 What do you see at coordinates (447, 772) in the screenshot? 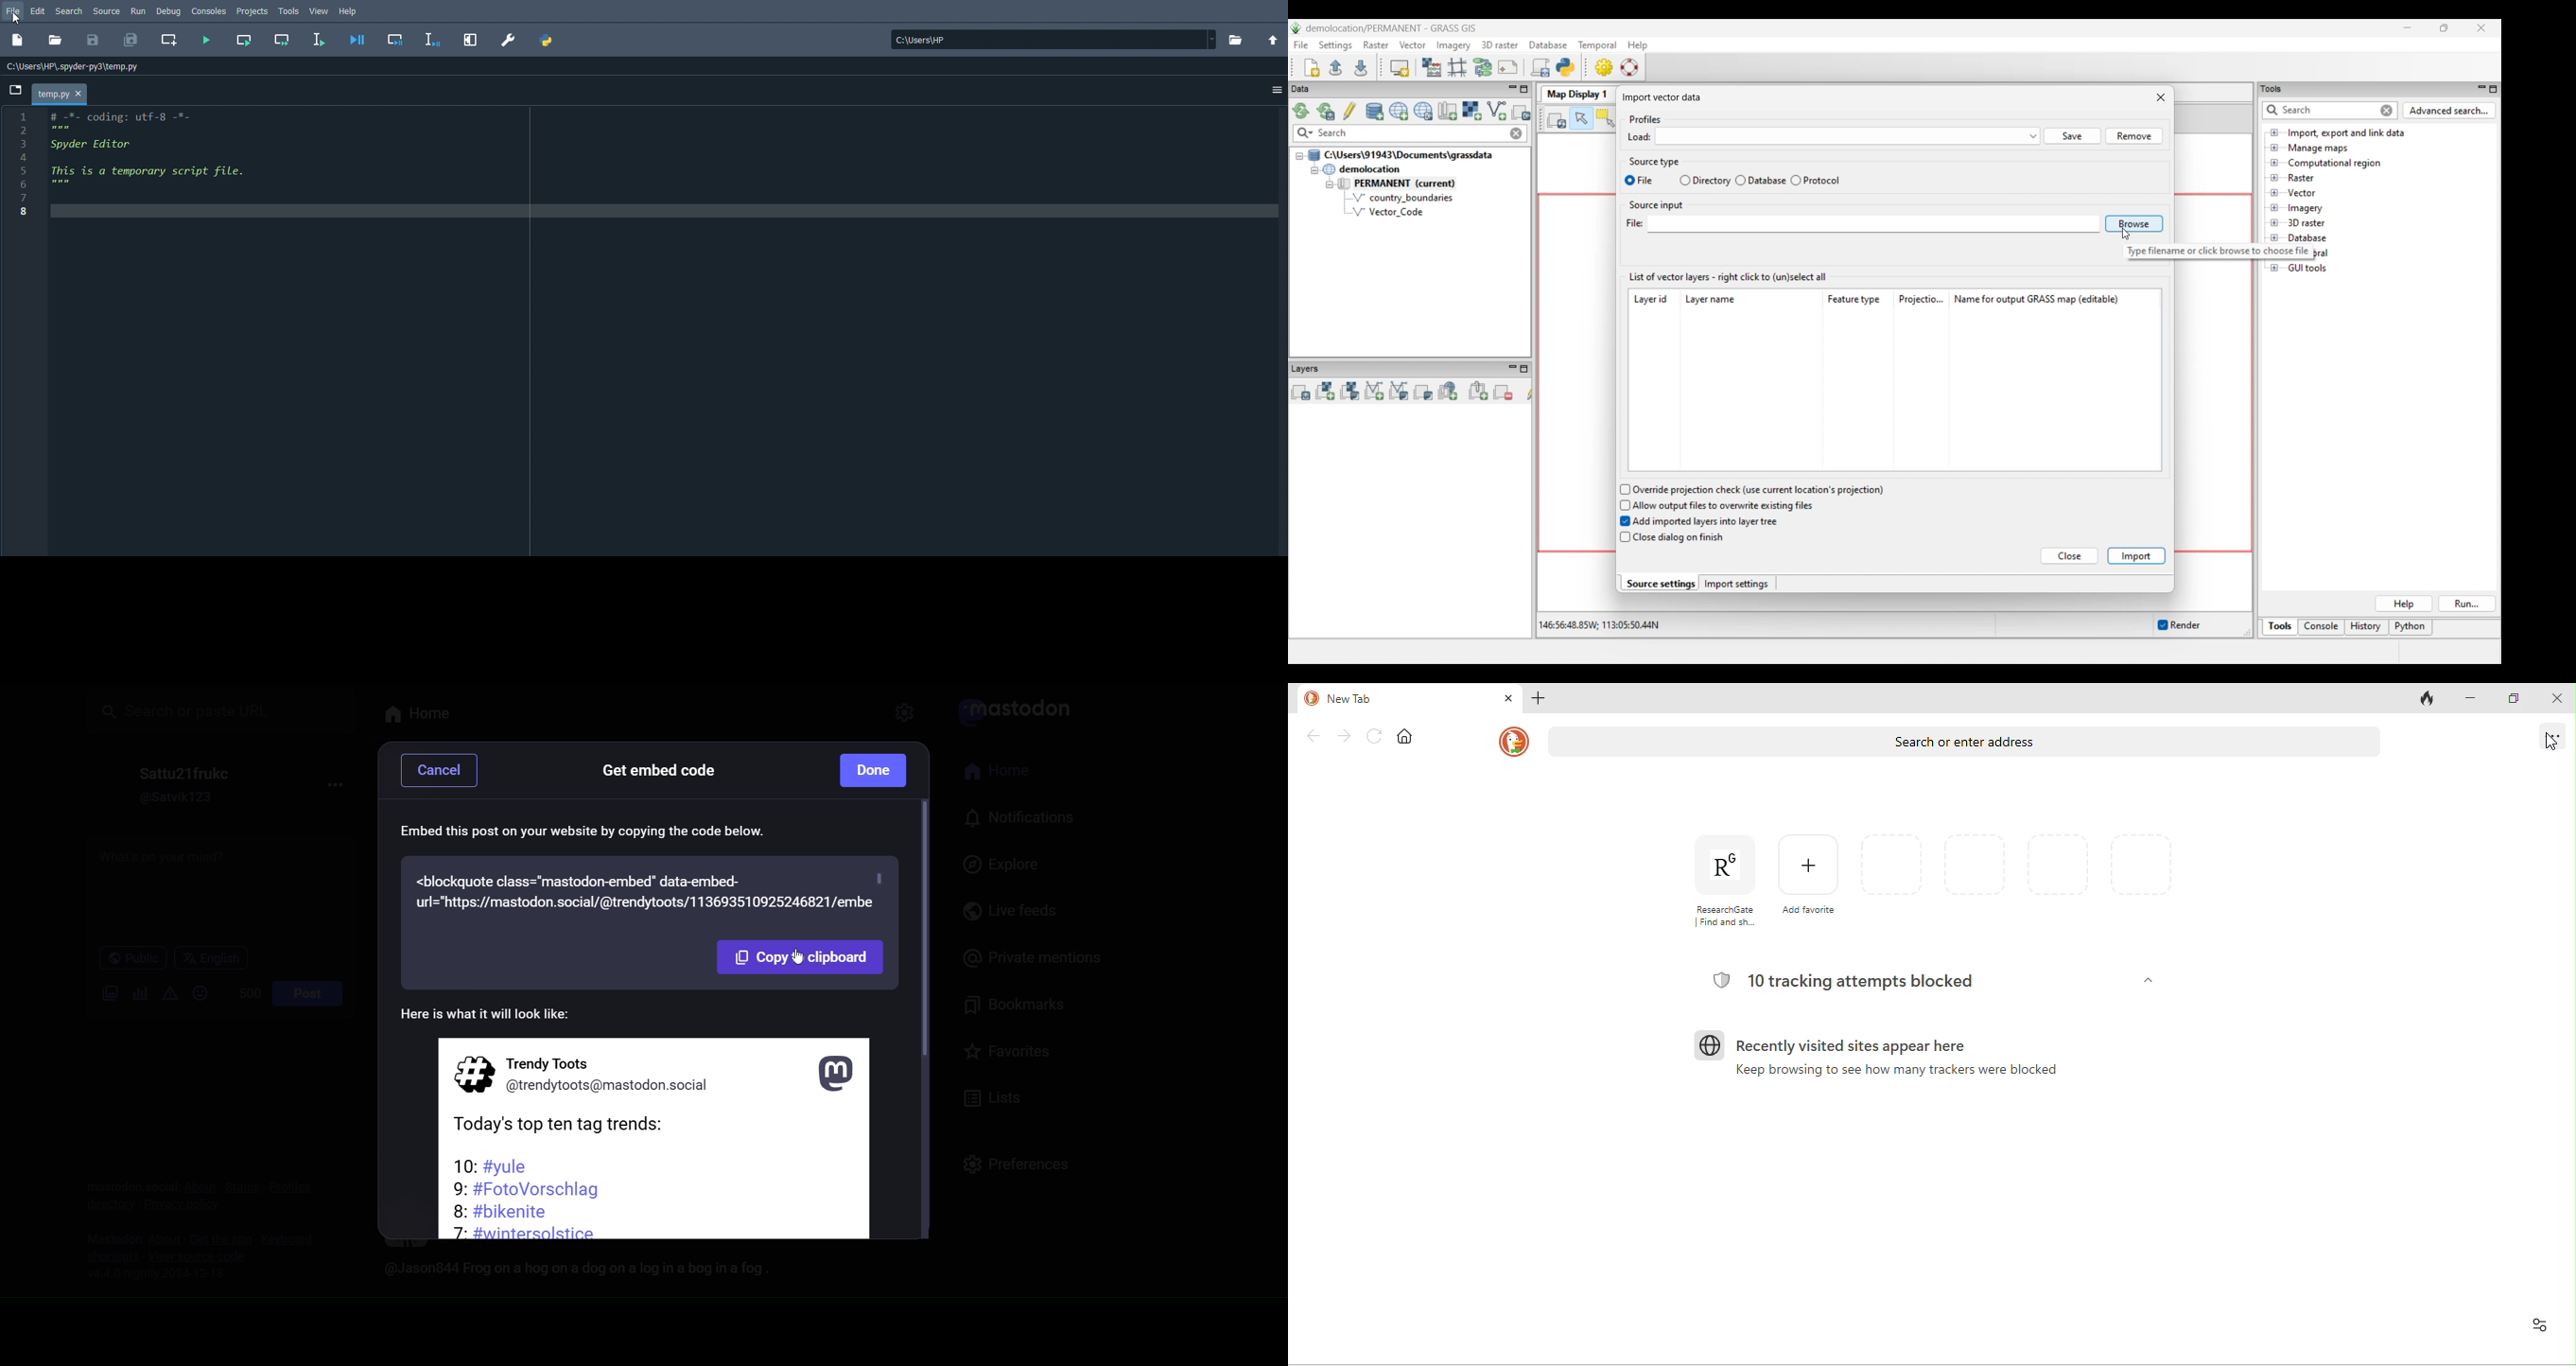
I see `cancel` at bounding box center [447, 772].